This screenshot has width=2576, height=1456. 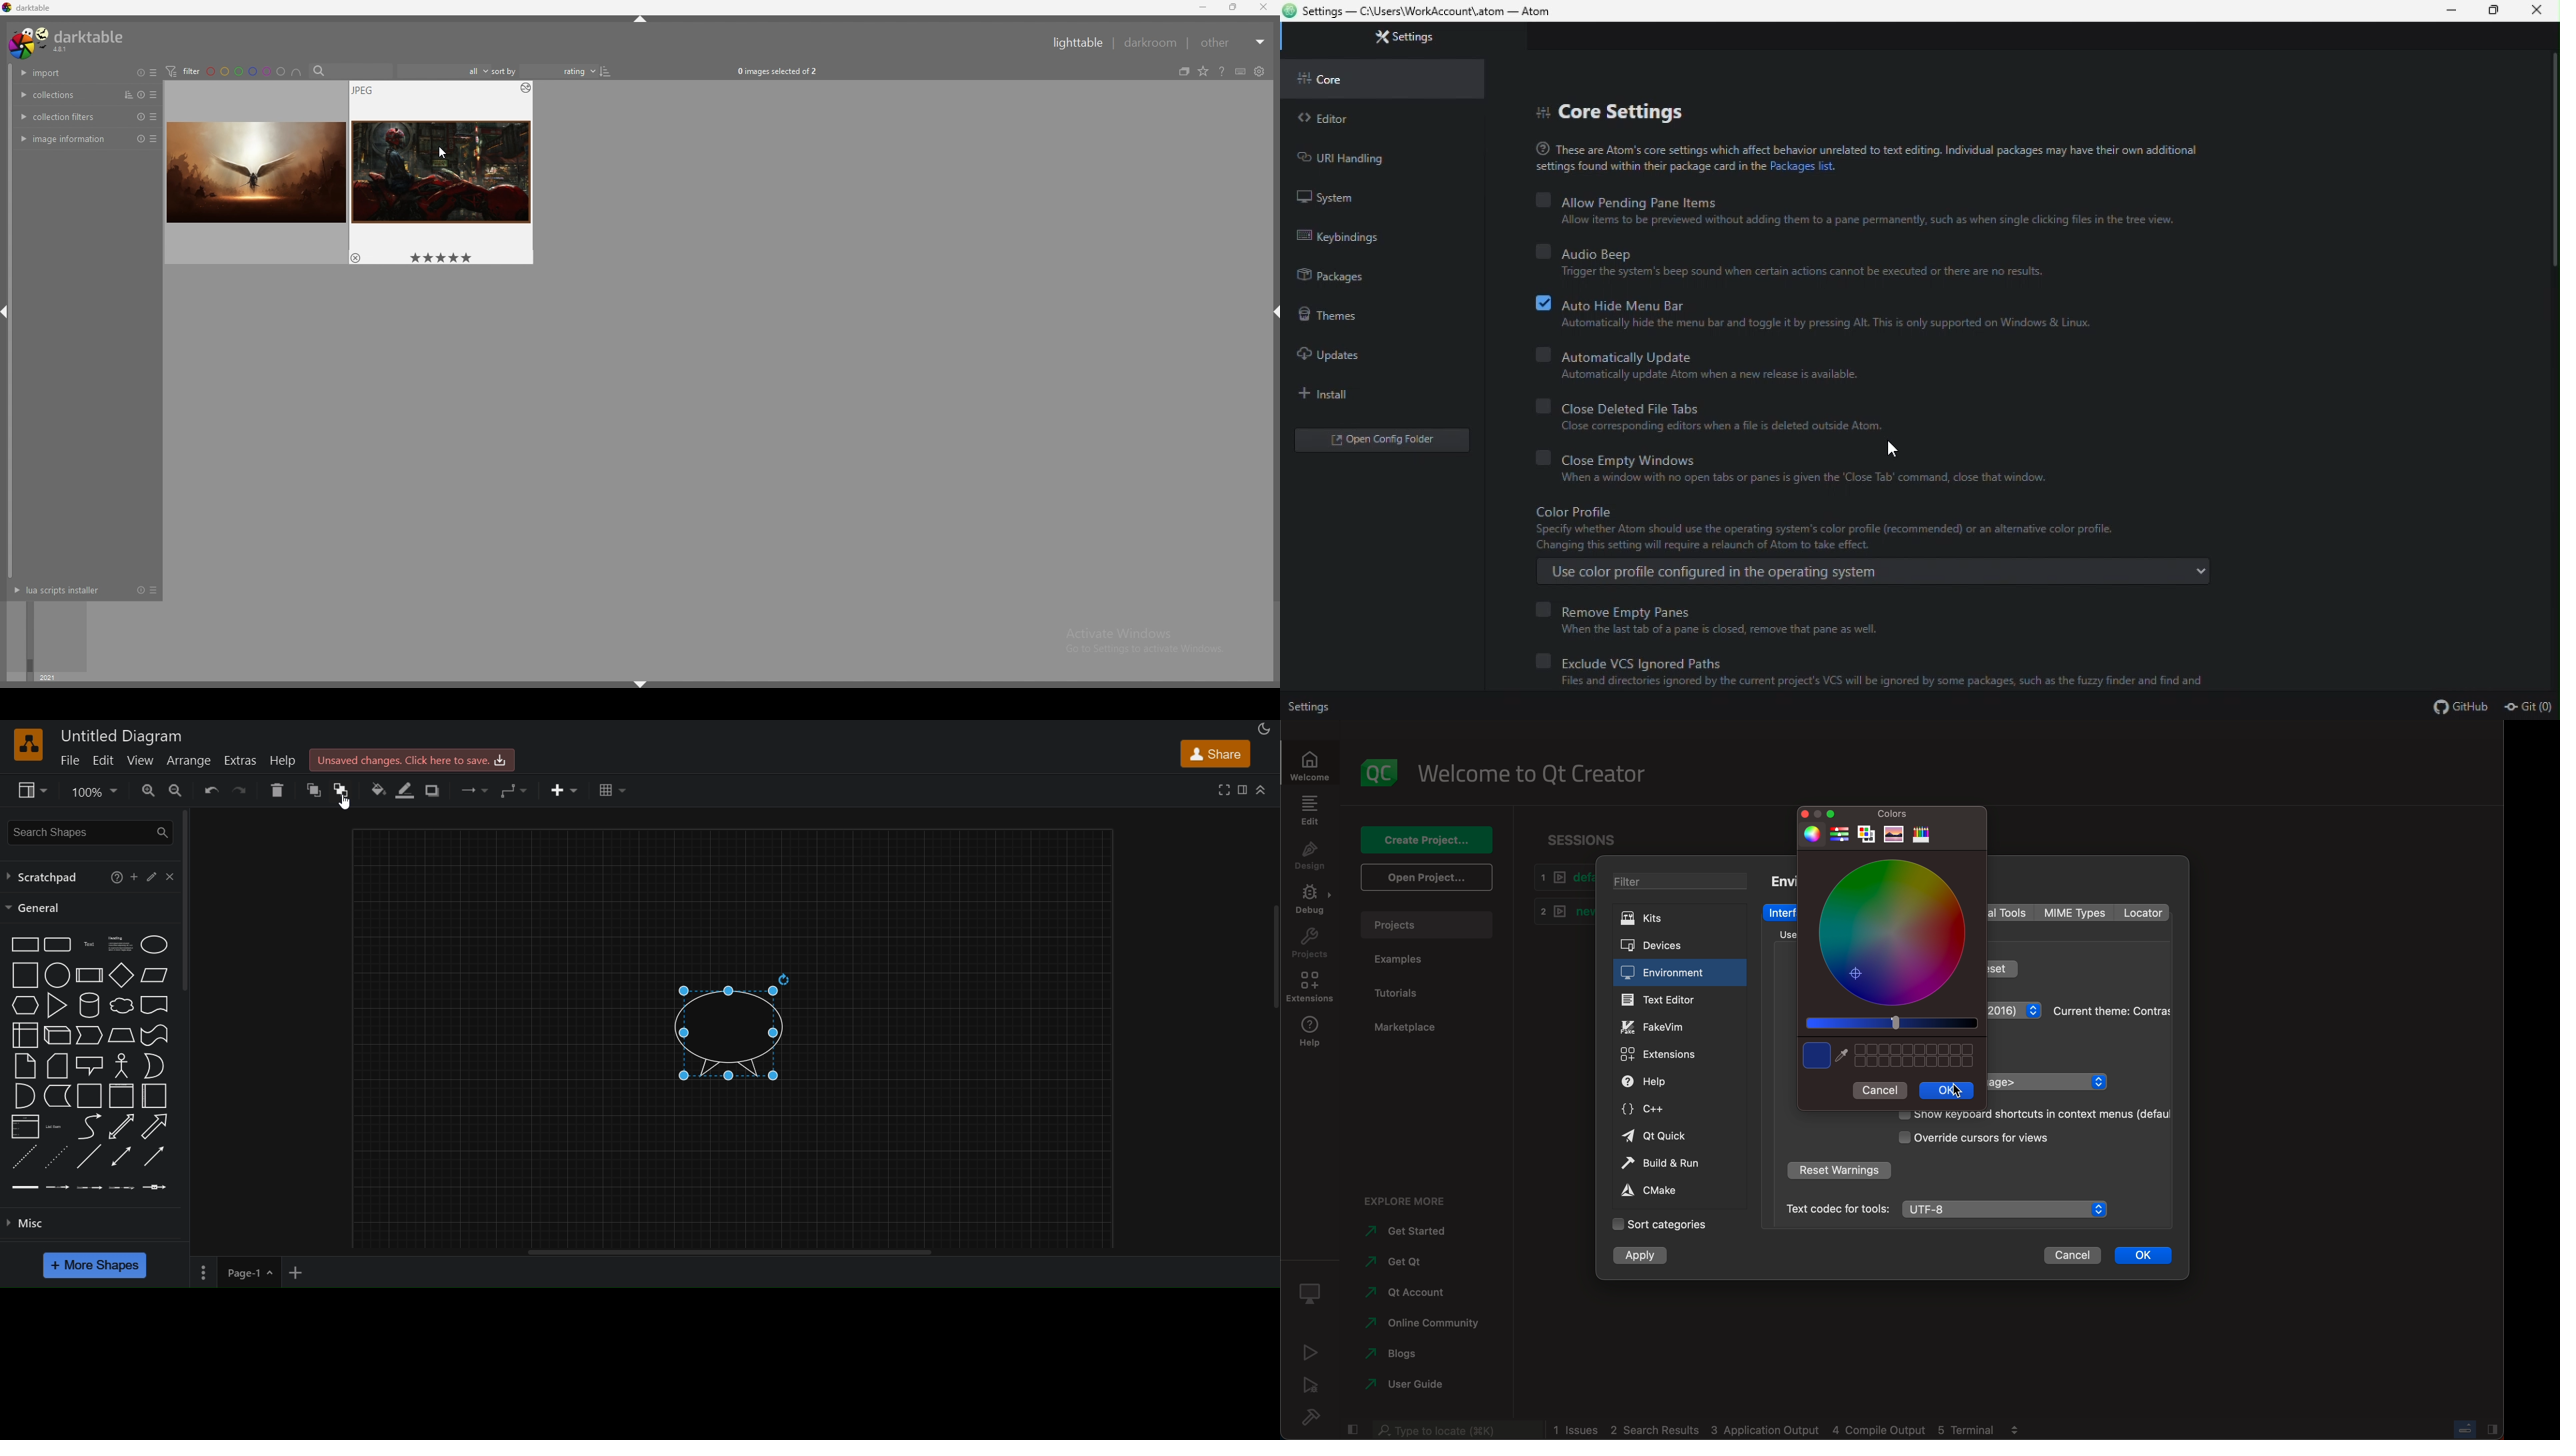 I want to click on presets, so click(x=153, y=73).